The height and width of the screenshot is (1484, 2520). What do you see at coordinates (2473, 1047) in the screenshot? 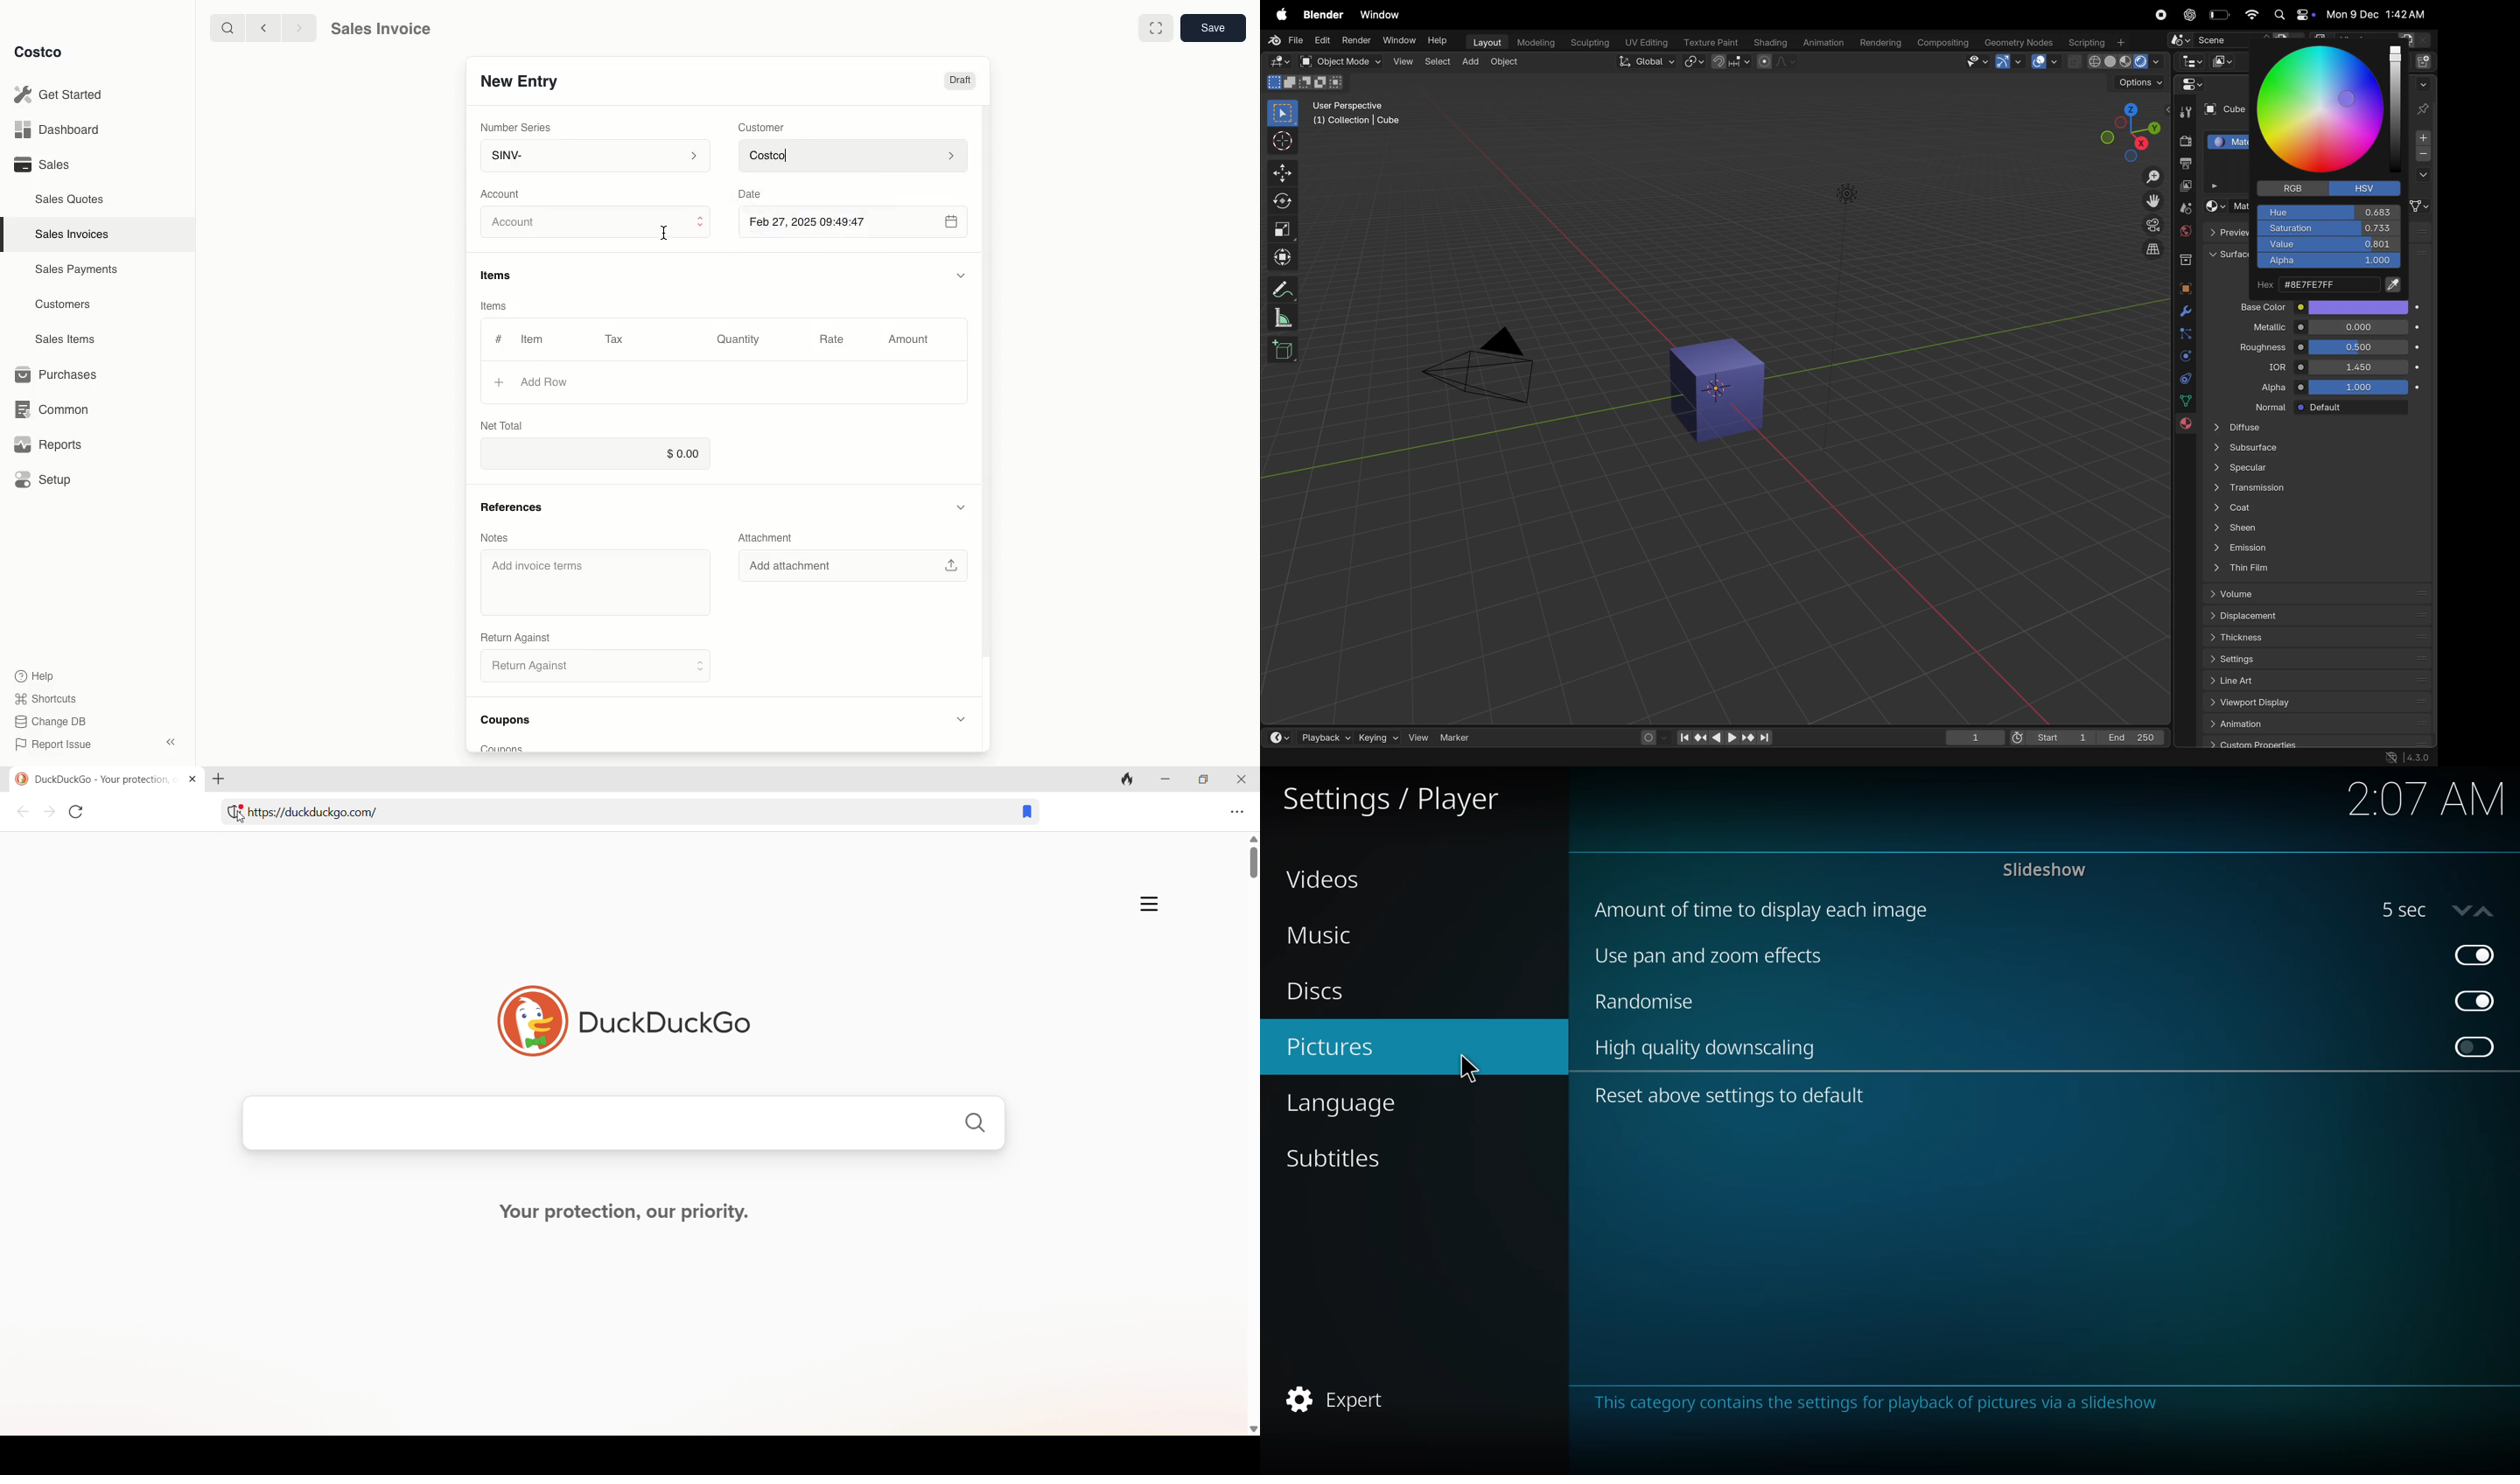
I see `click to enable` at bounding box center [2473, 1047].